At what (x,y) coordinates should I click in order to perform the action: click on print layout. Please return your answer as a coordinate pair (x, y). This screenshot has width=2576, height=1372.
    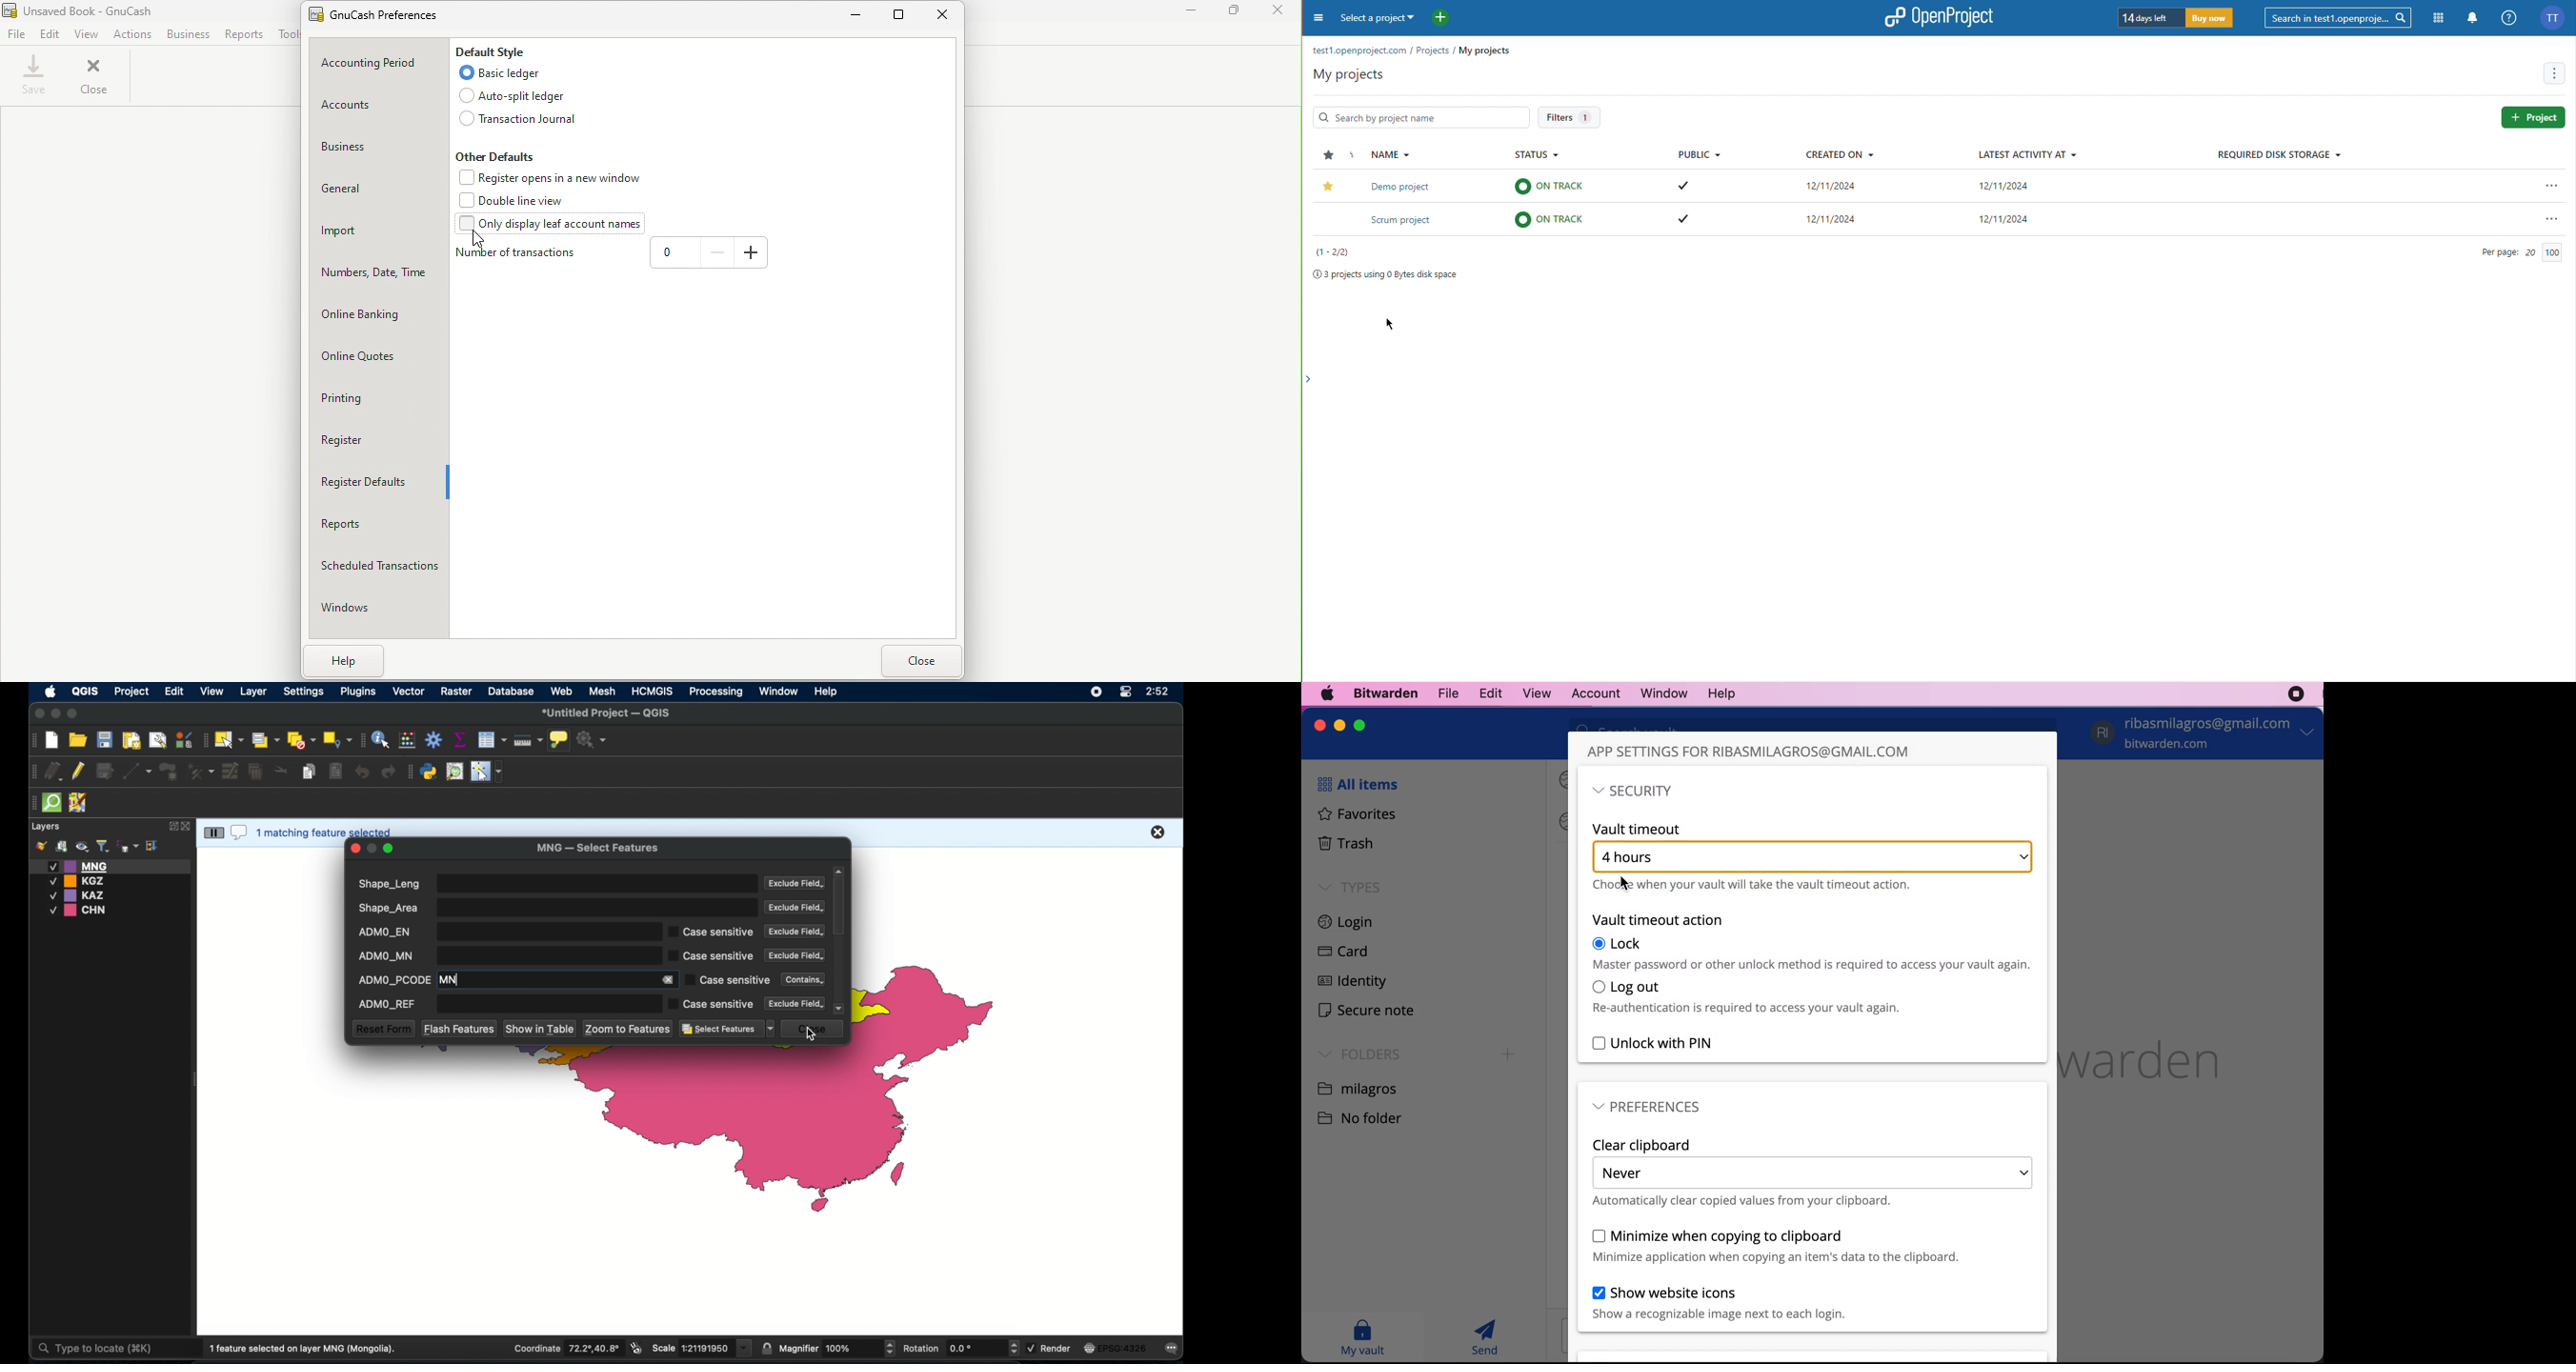
    Looking at the image, I should click on (131, 739).